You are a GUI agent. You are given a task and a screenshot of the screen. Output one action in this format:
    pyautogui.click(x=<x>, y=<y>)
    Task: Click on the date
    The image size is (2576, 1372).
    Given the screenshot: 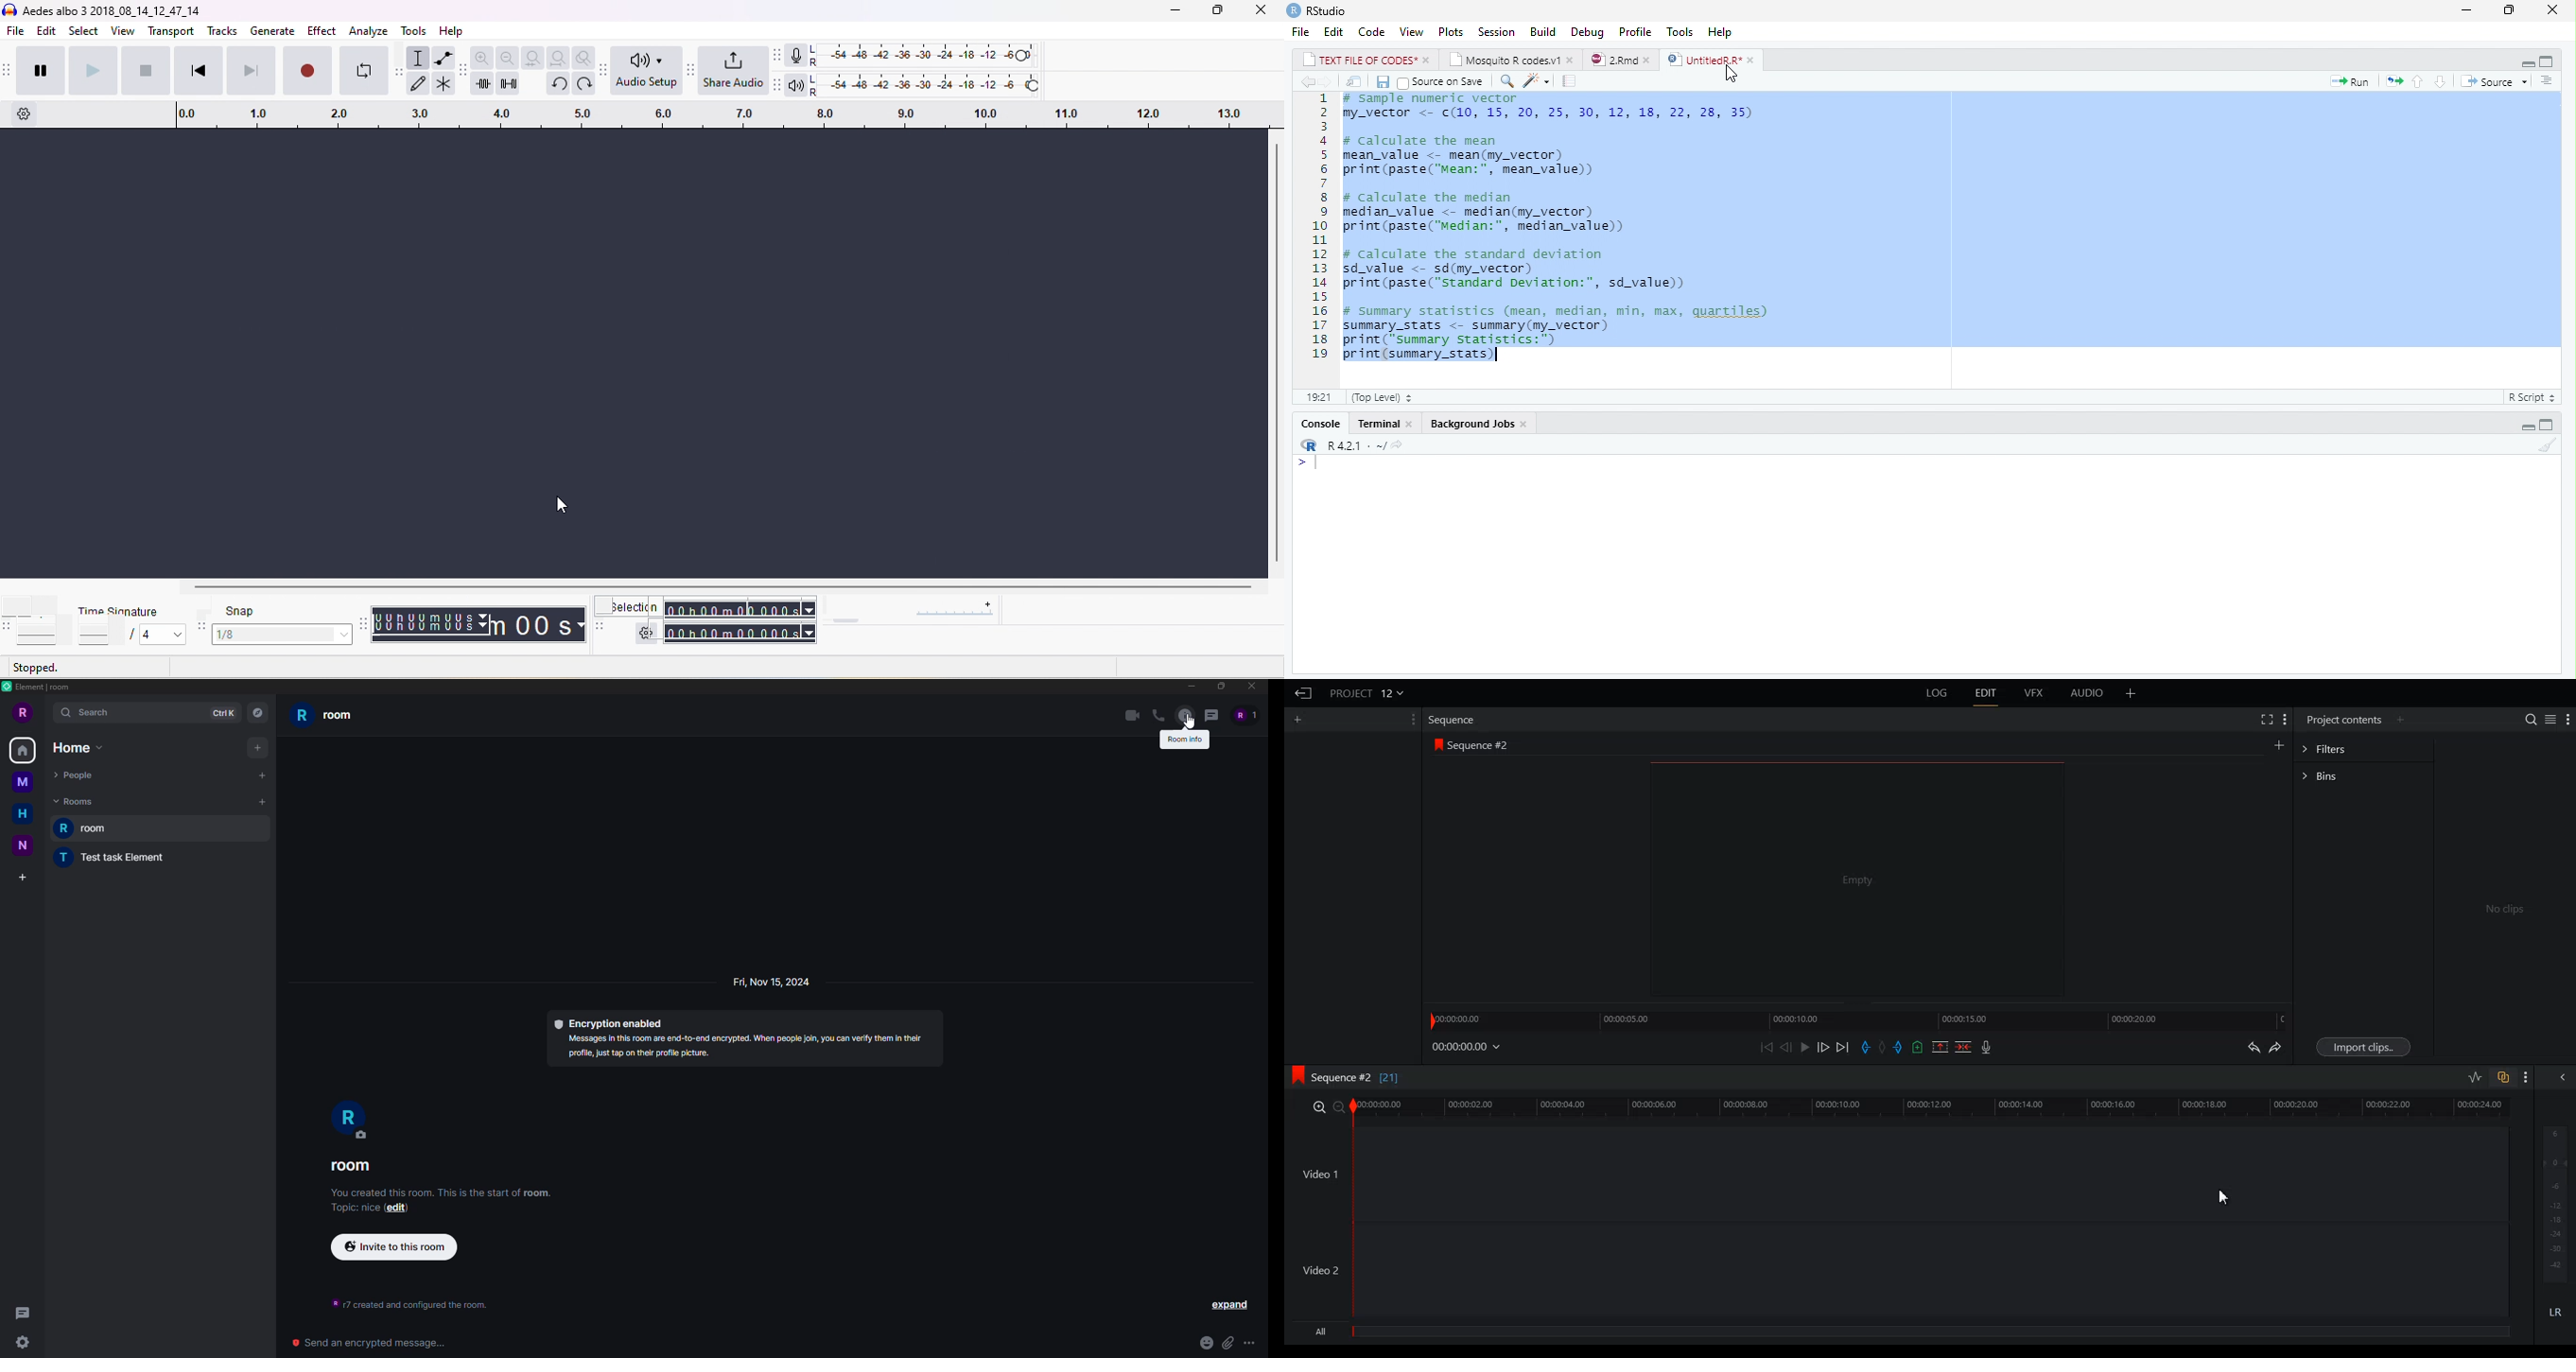 What is the action you would take?
    pyautogui.click(x=771, y=984)
    